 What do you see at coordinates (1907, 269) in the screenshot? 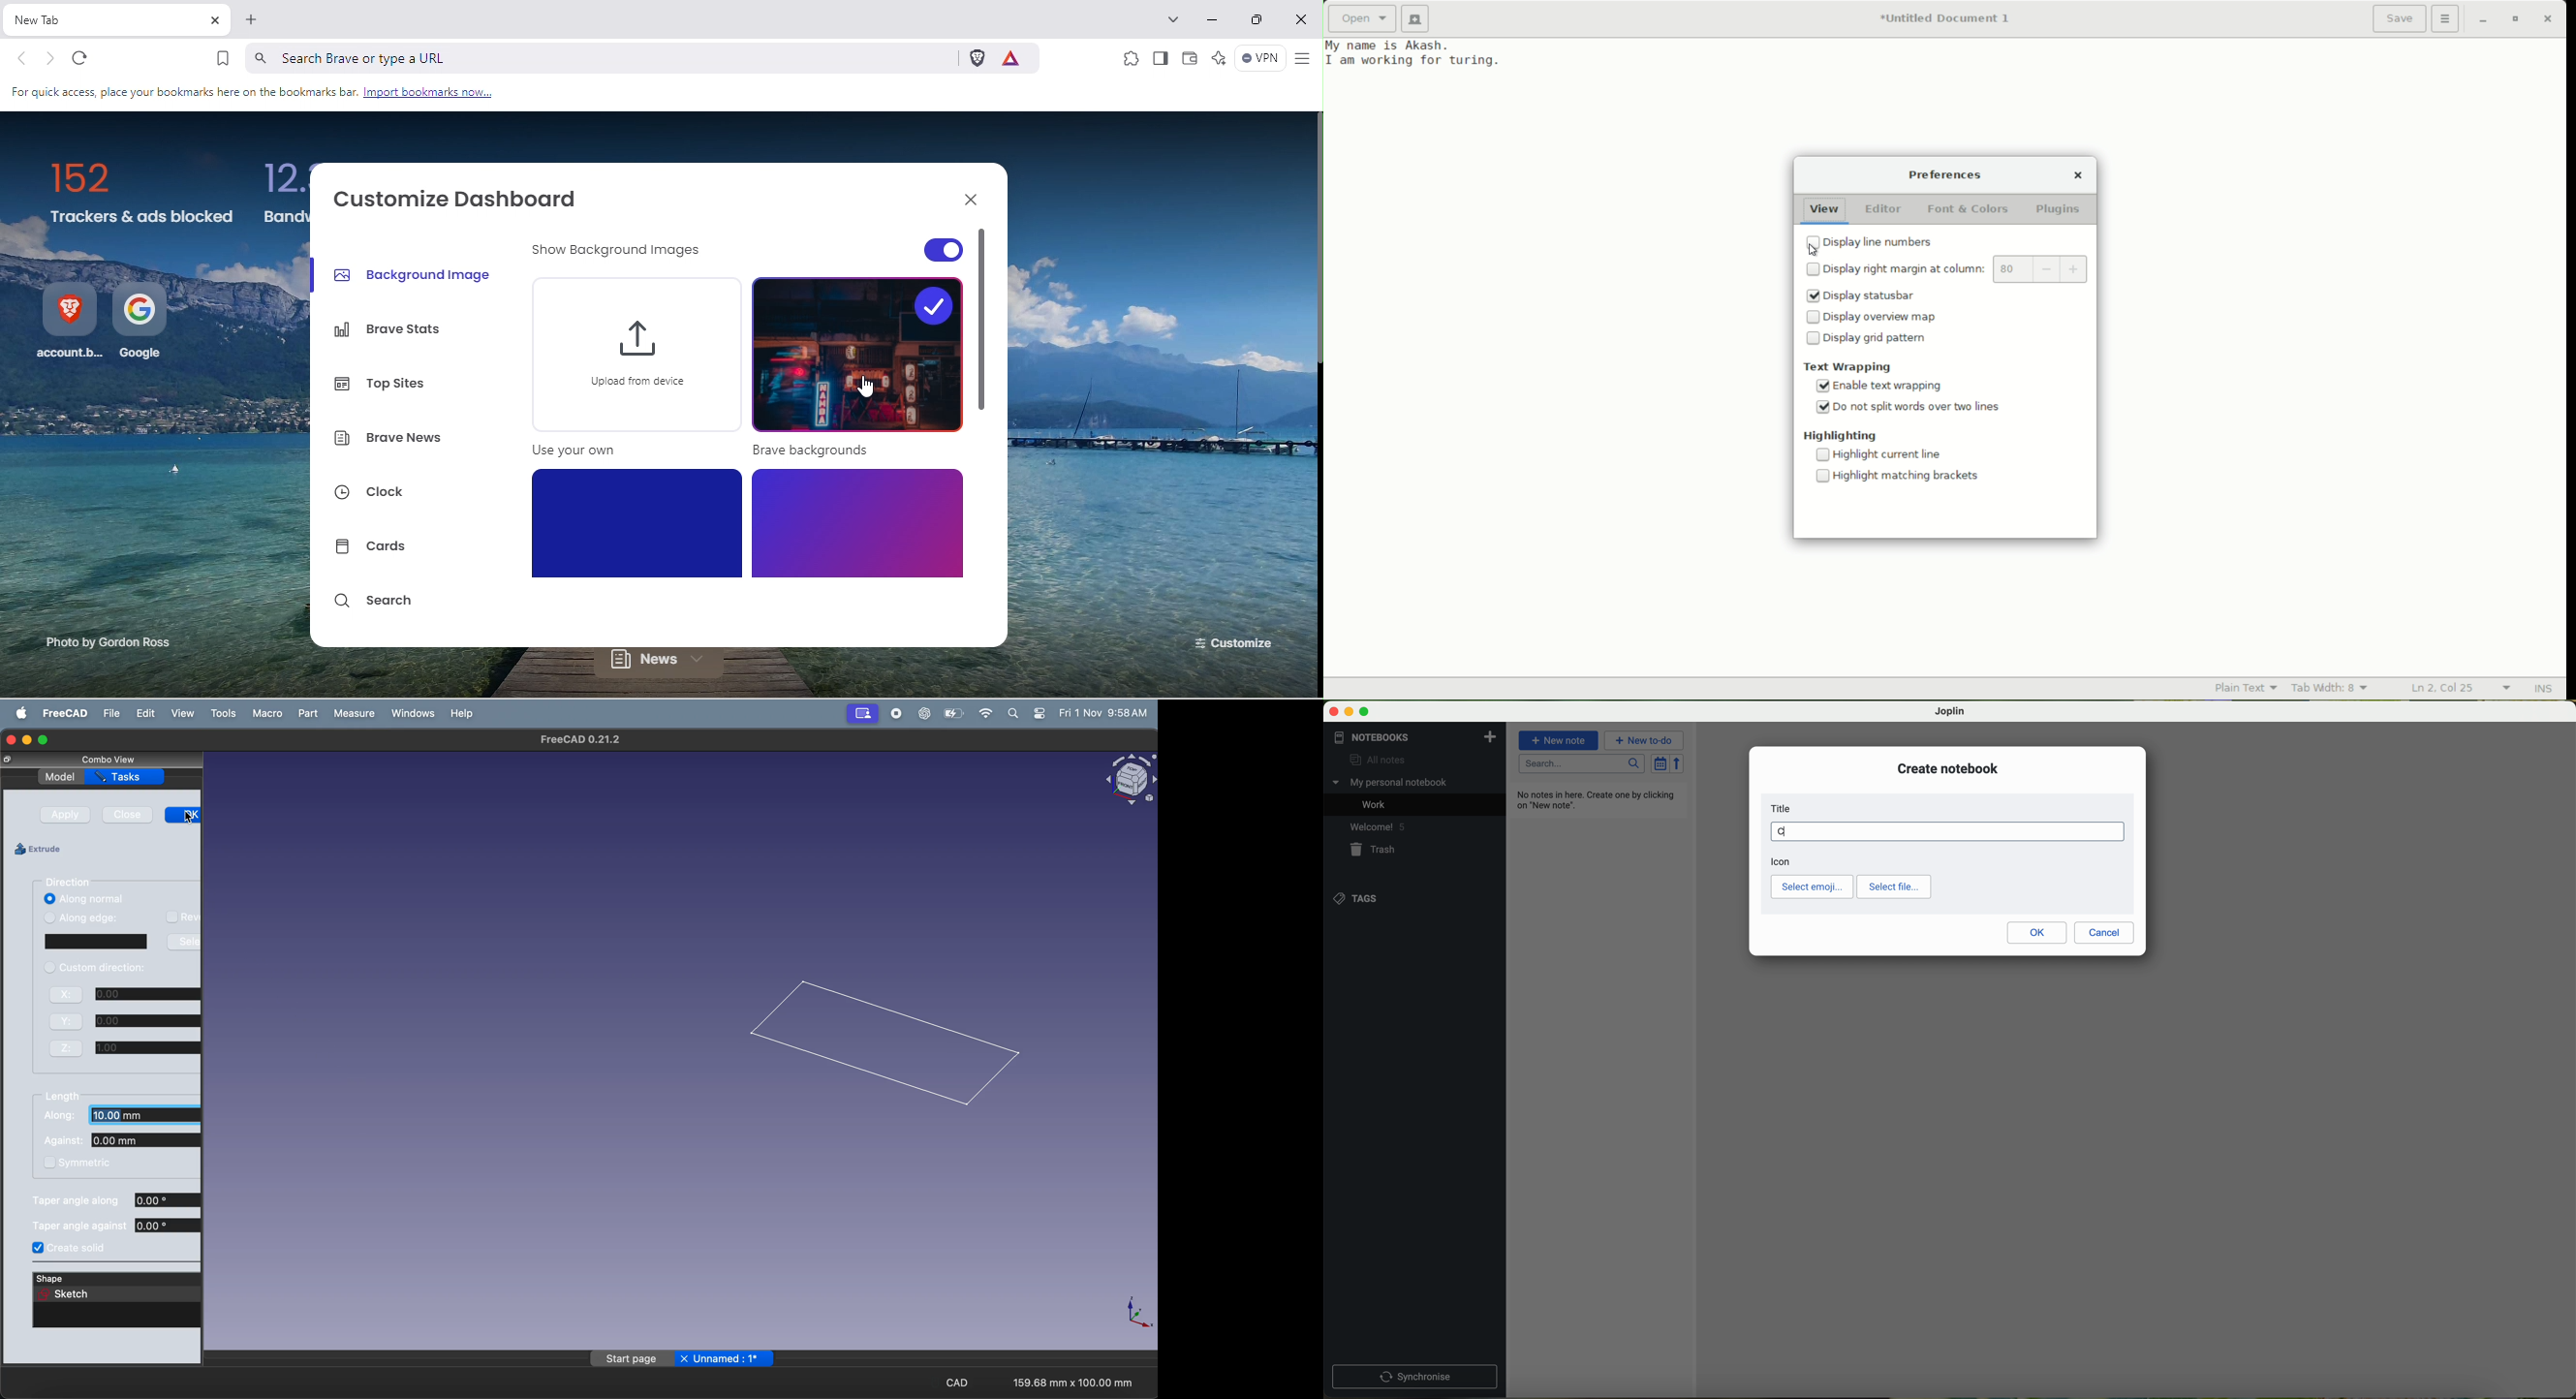
I see `display night margin at column` at bounding box center [1907, 269].